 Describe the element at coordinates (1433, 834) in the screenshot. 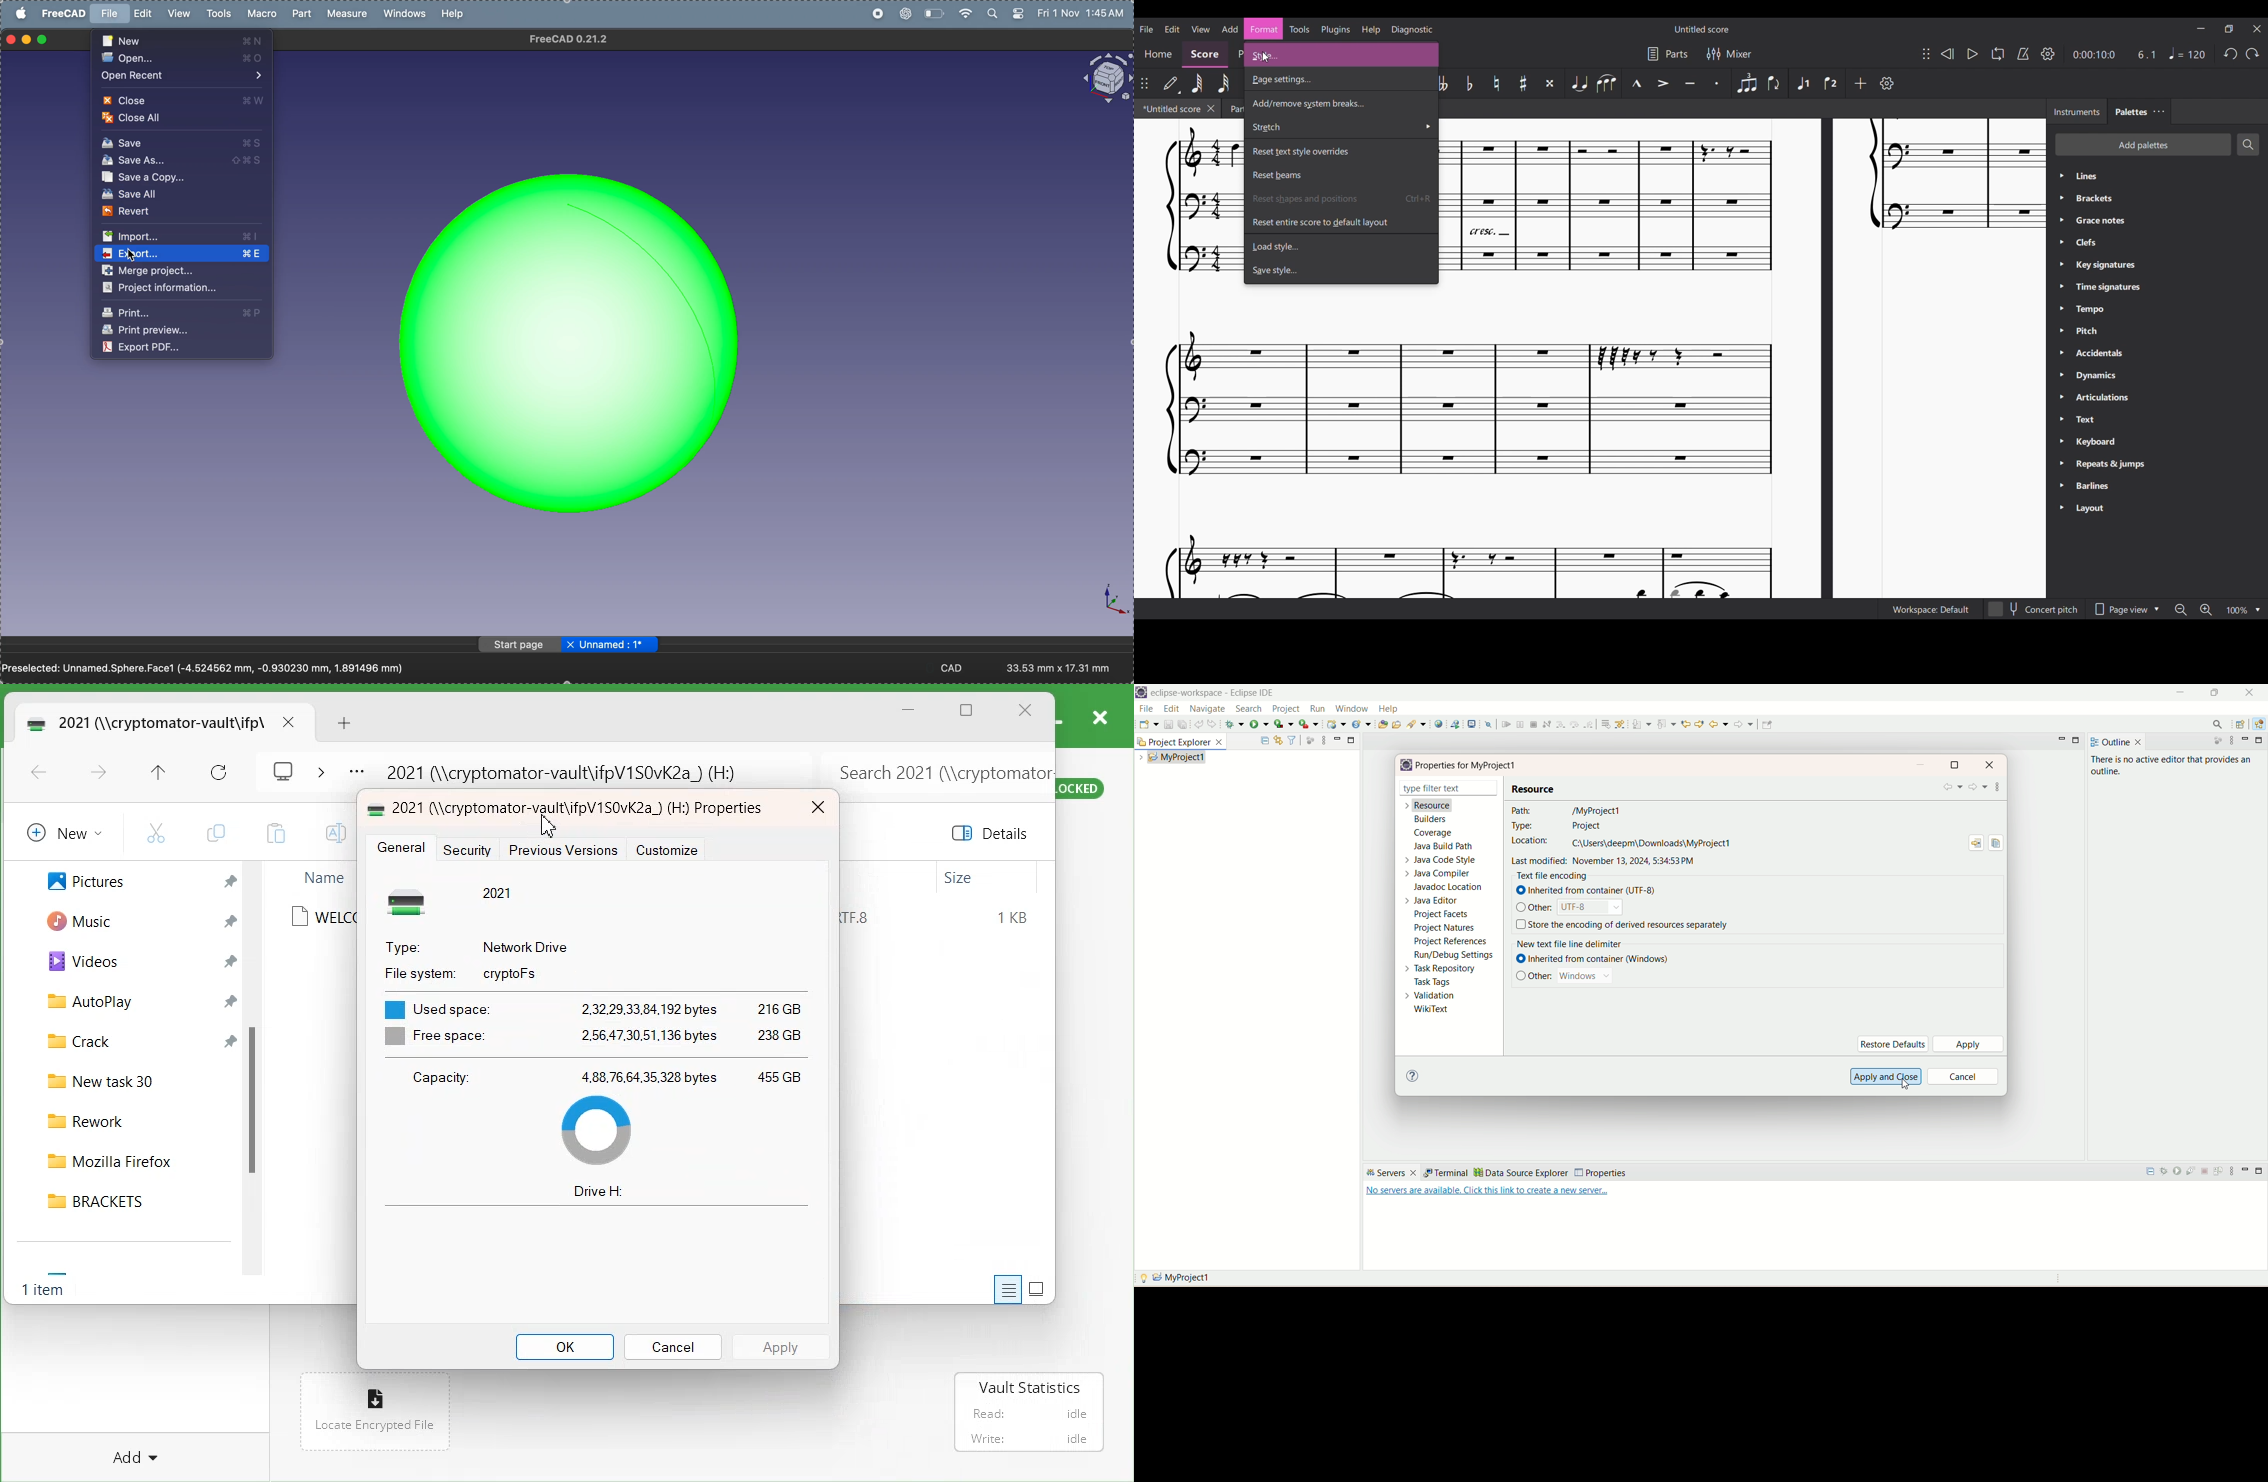

I see `coverage` at that location.